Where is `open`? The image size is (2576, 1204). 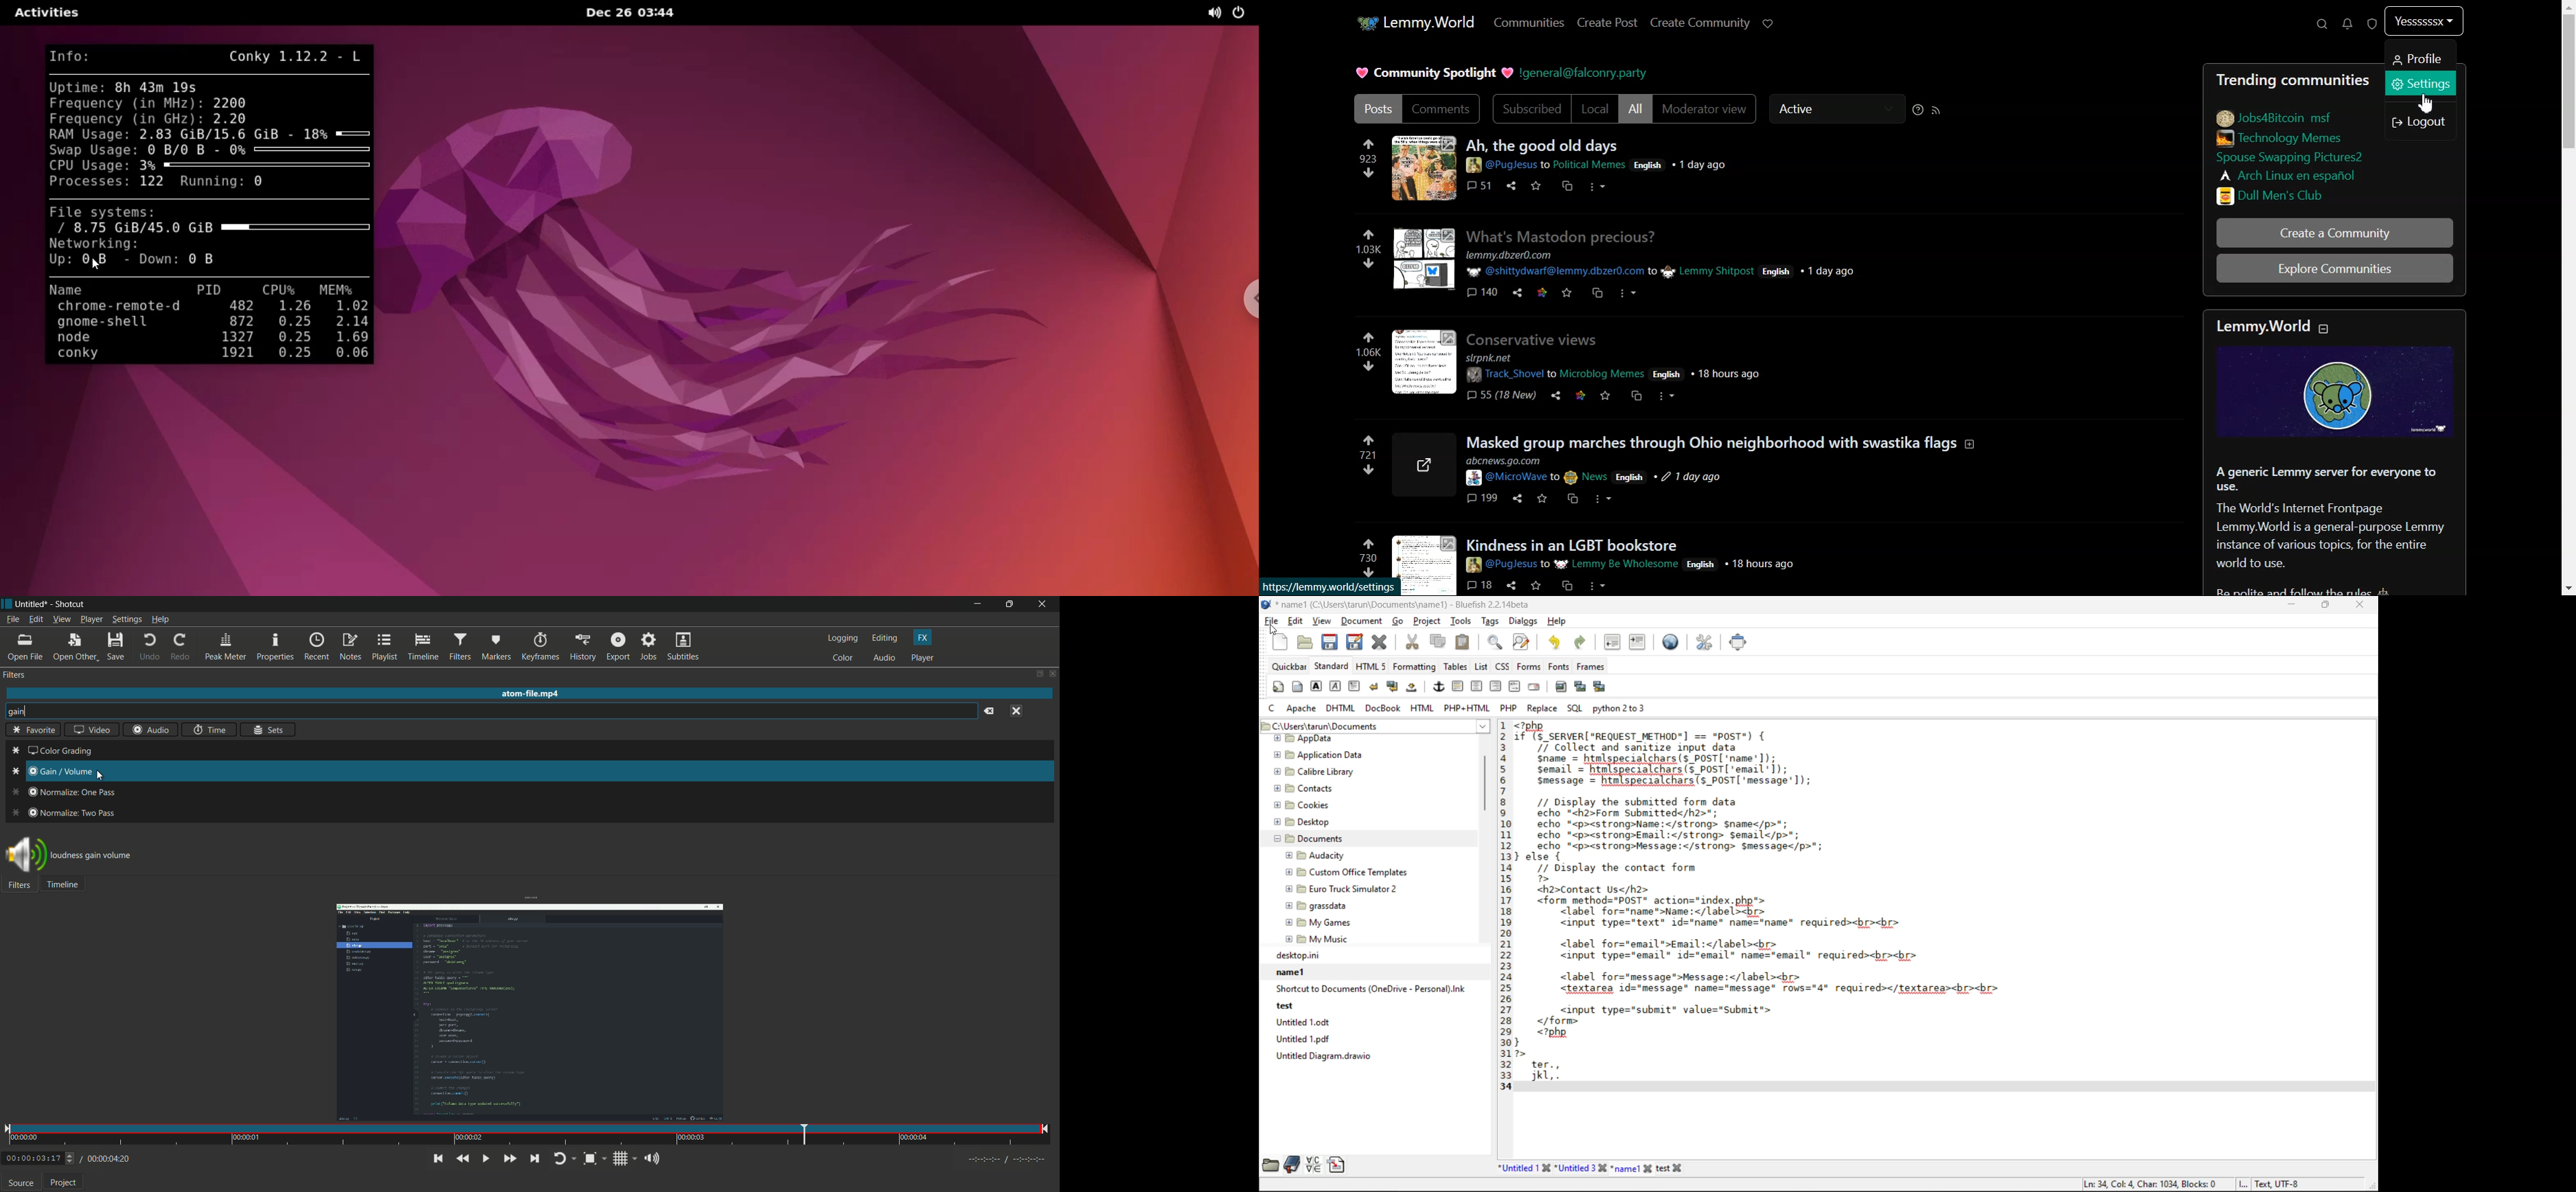 open is located at coordinates (1306, 643).